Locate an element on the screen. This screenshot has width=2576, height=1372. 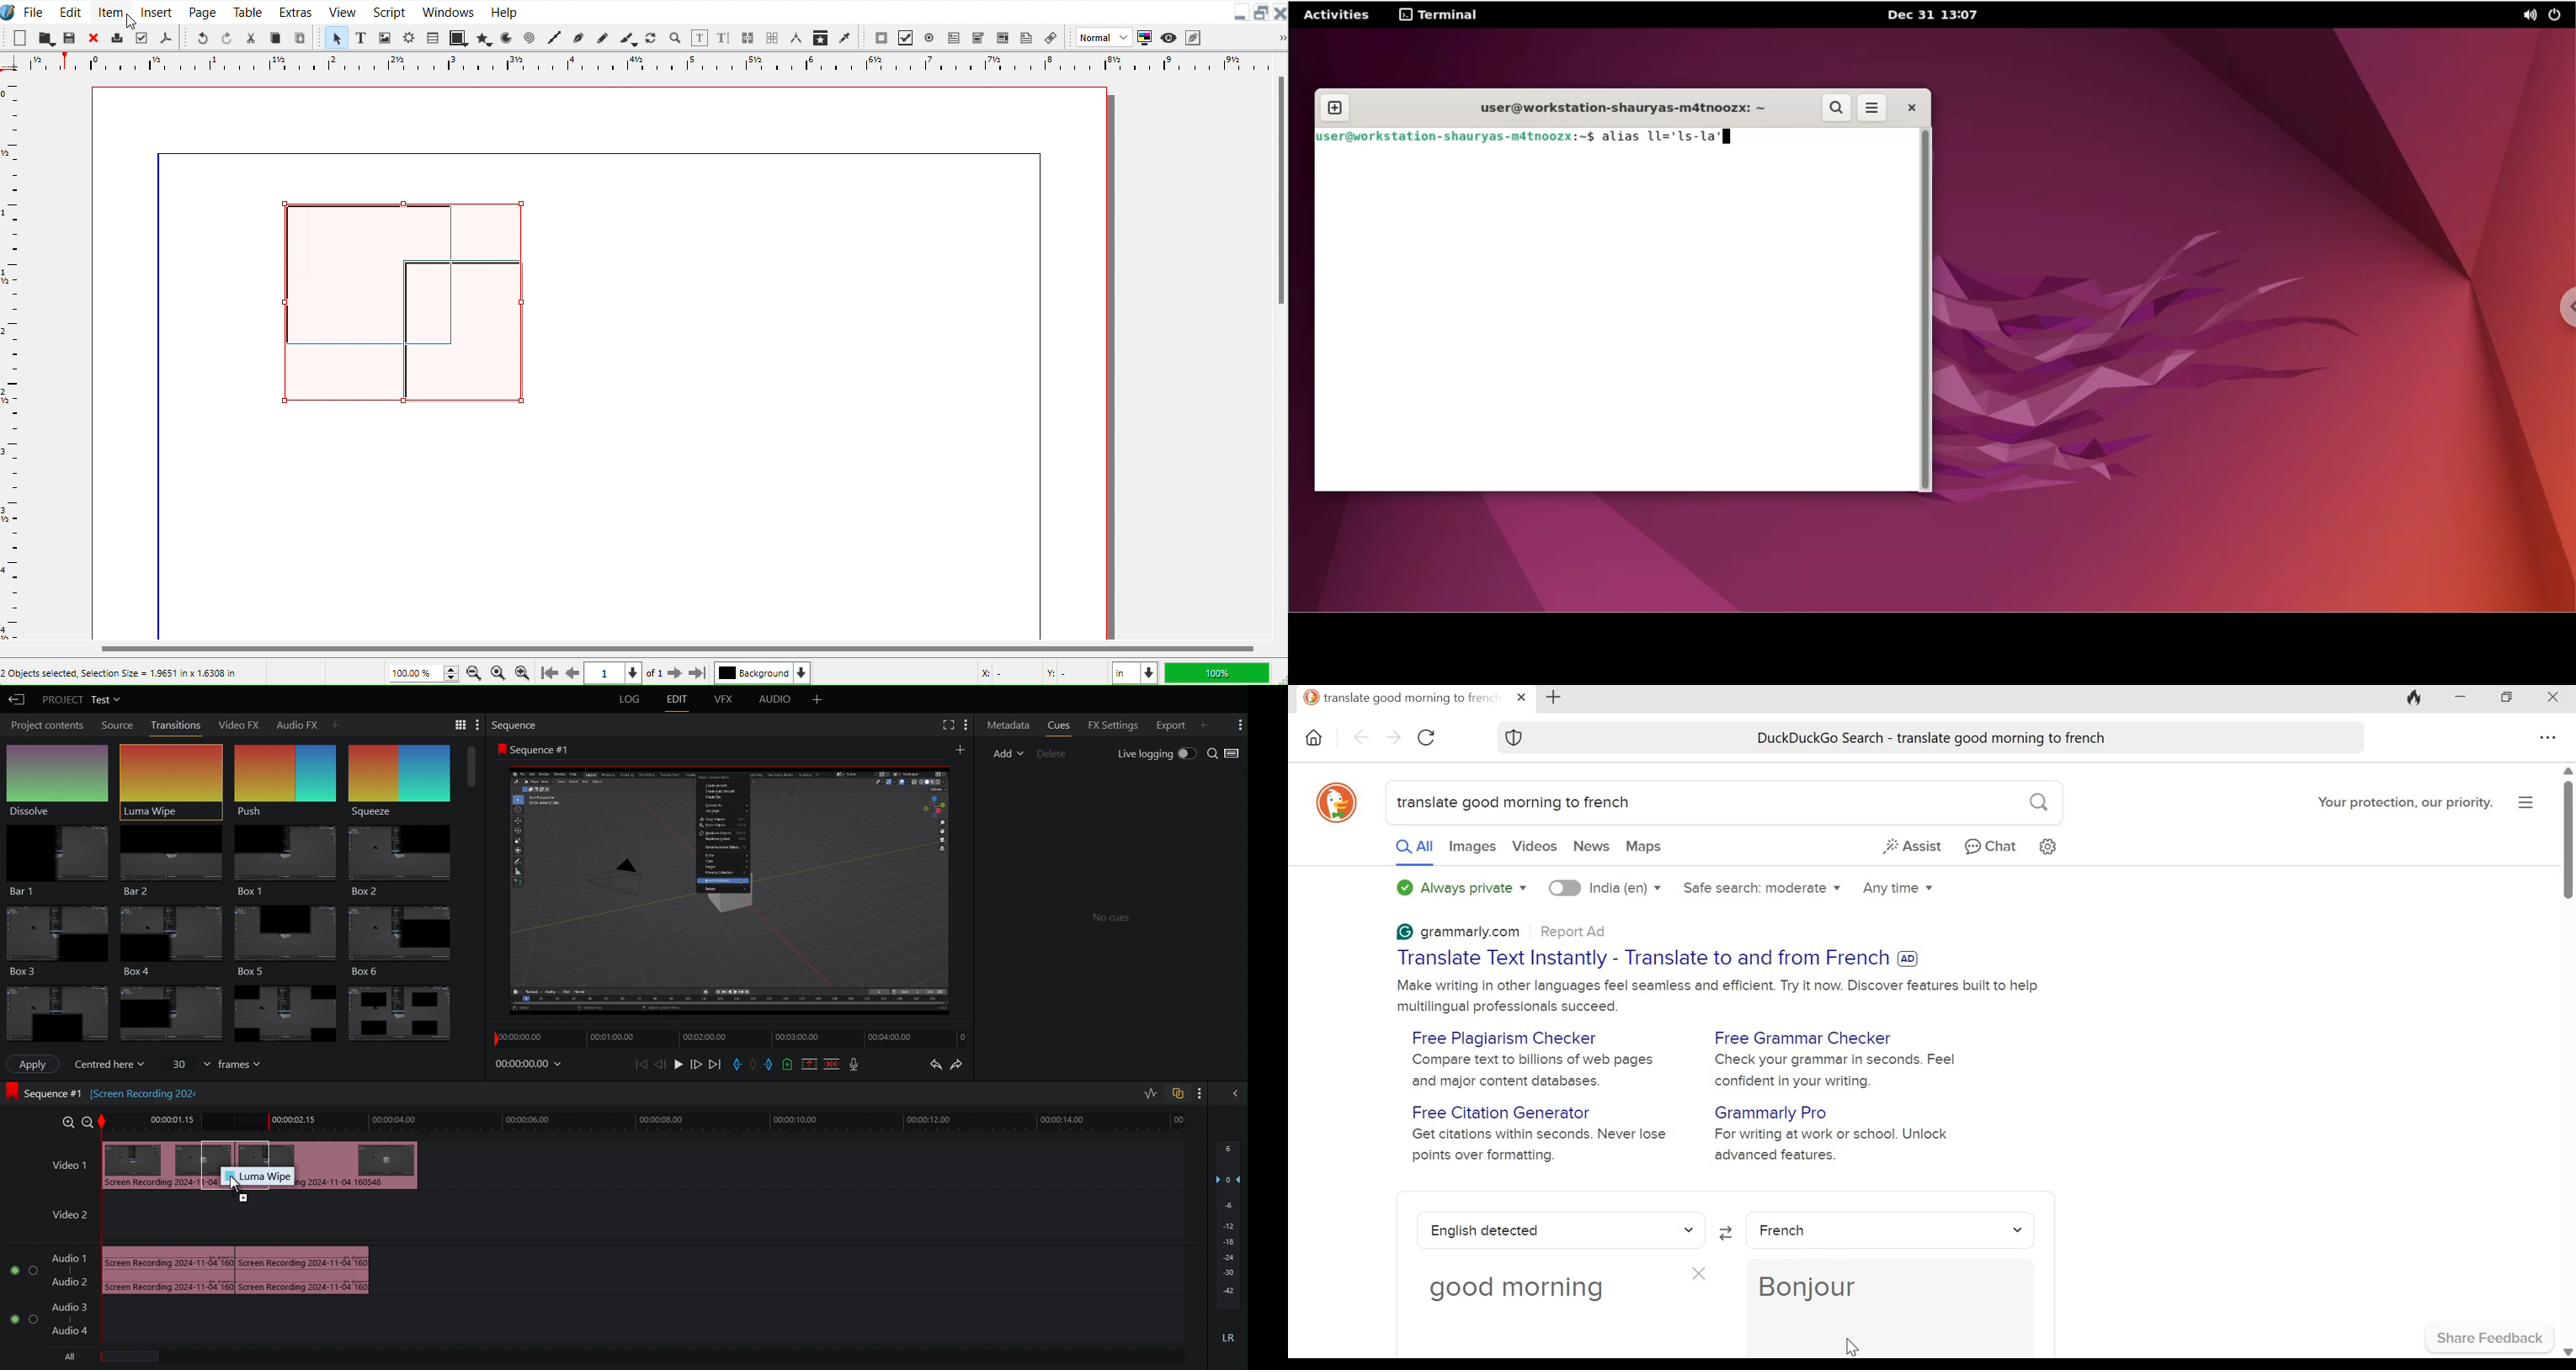
Extras is located at coordinates (296, 11).